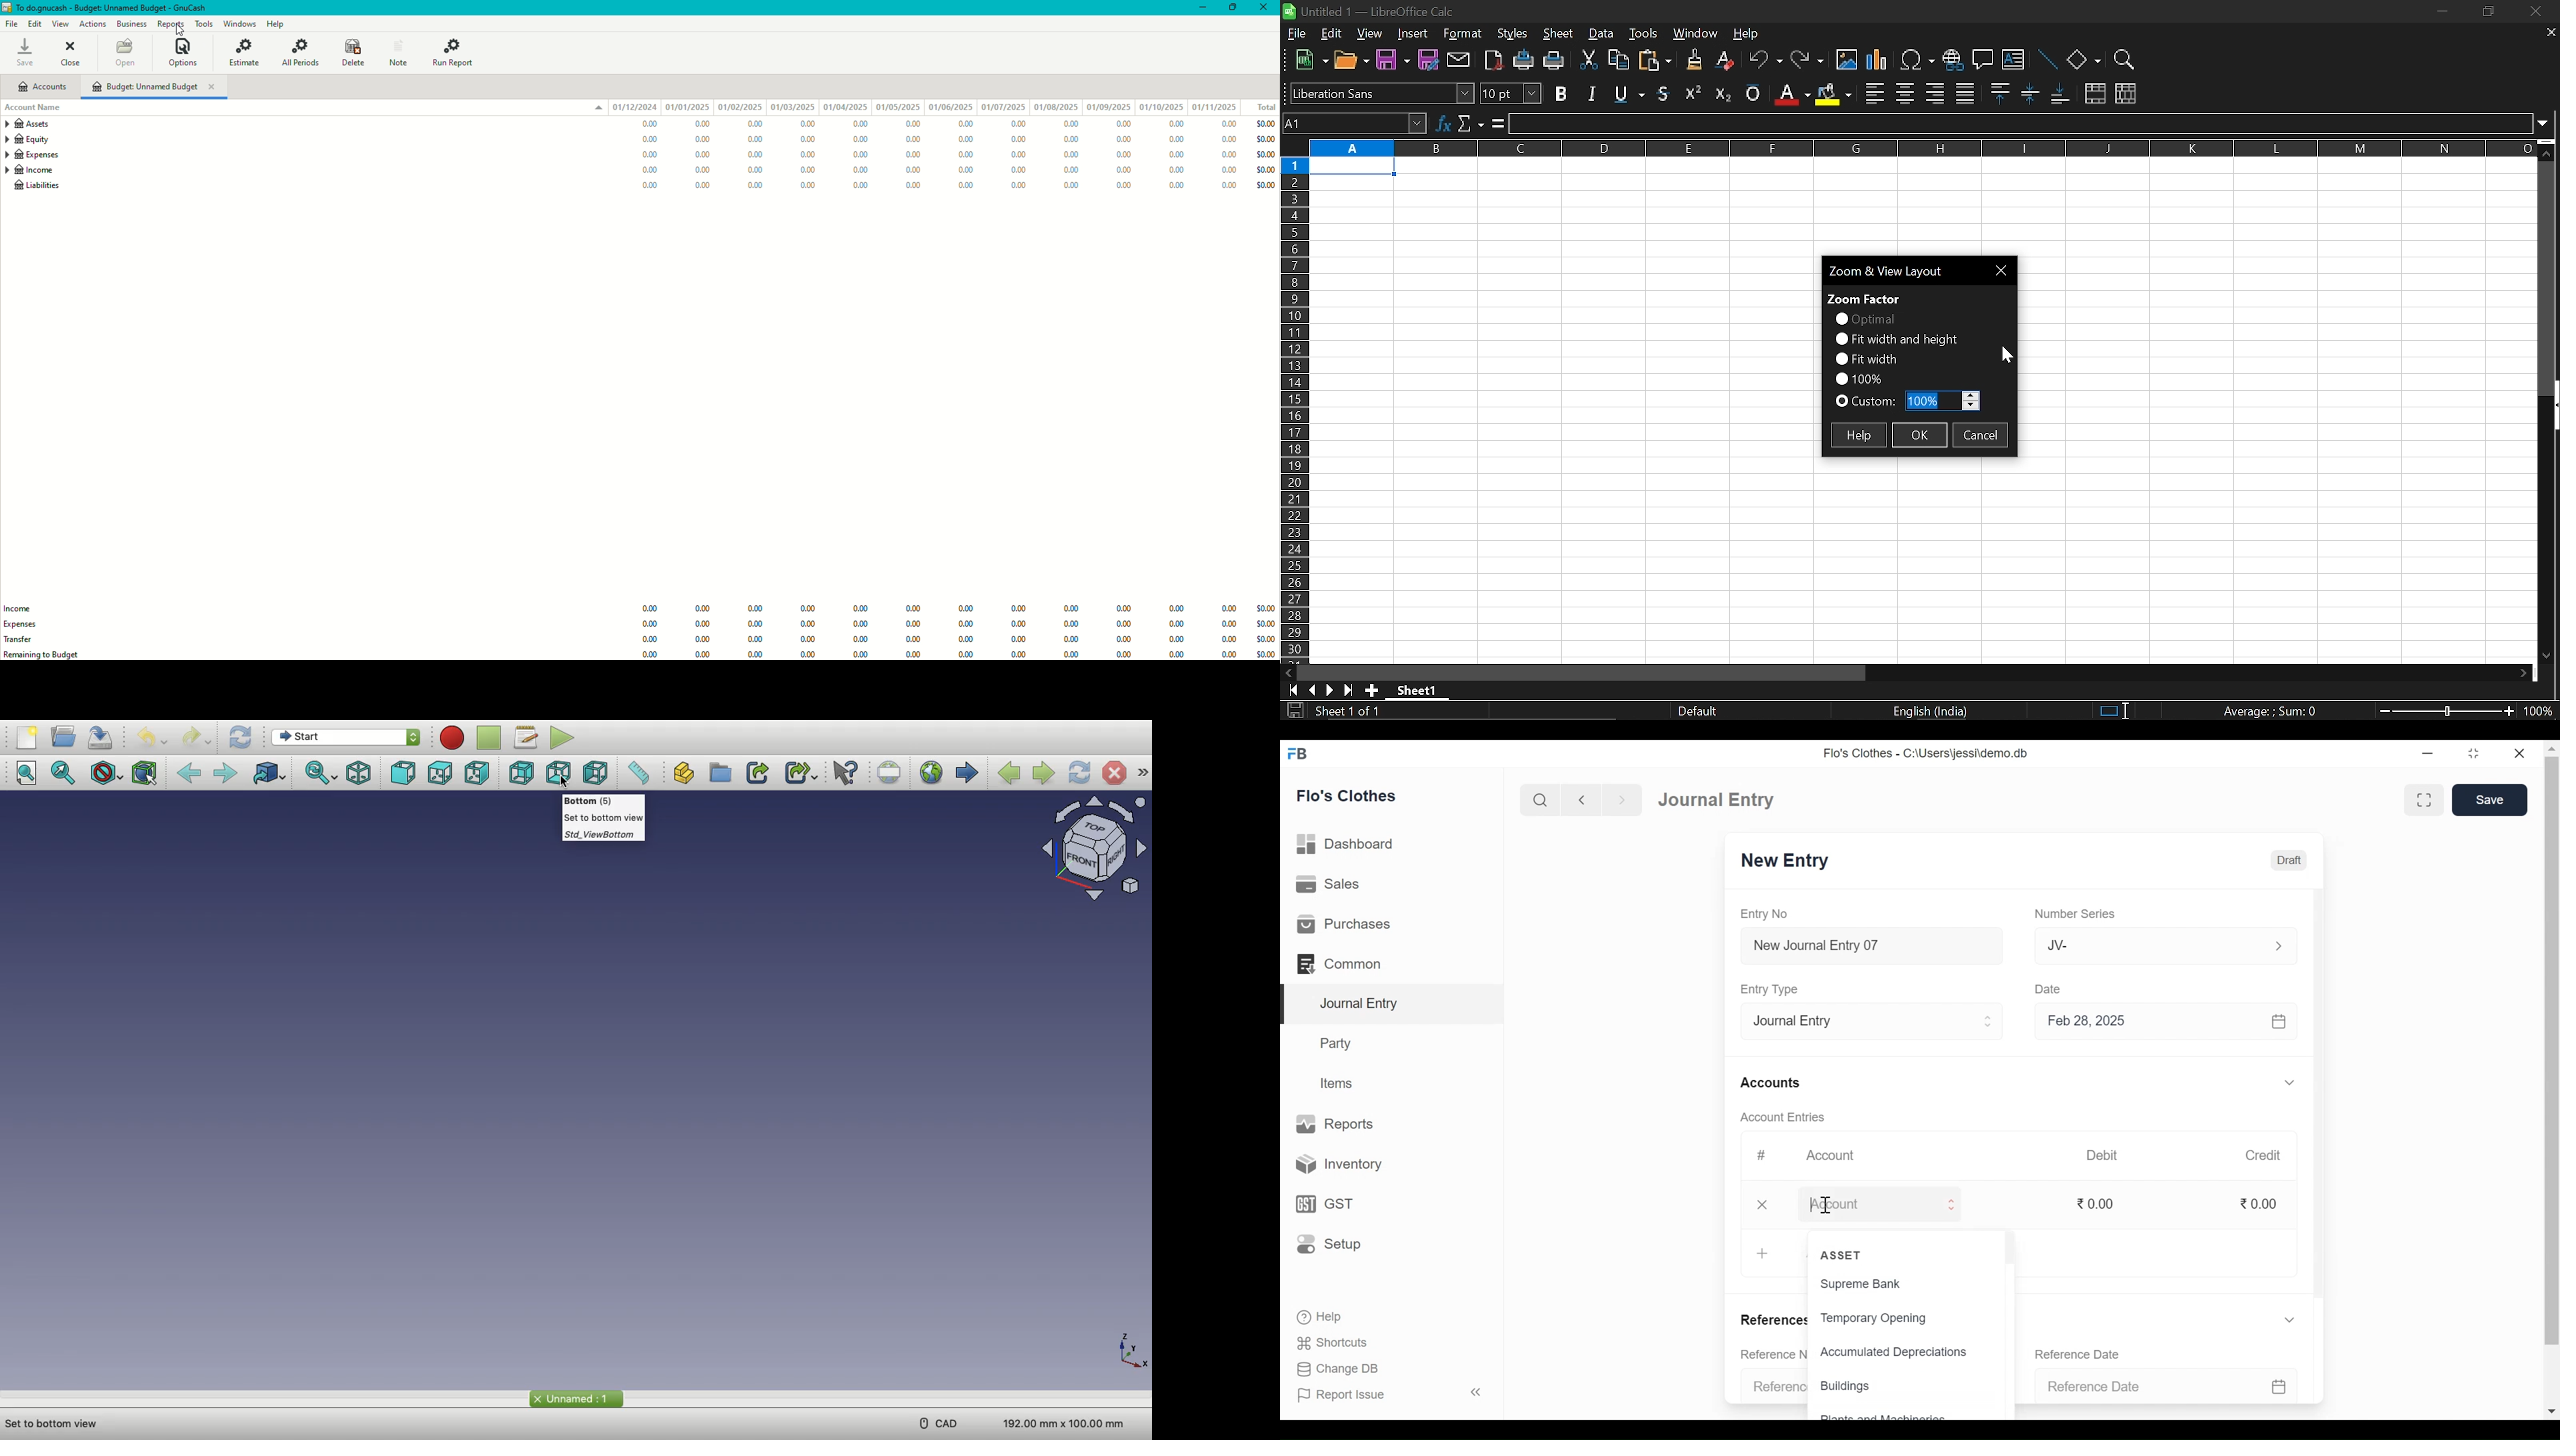  I want to click on Expand, so click(1988, 1023).